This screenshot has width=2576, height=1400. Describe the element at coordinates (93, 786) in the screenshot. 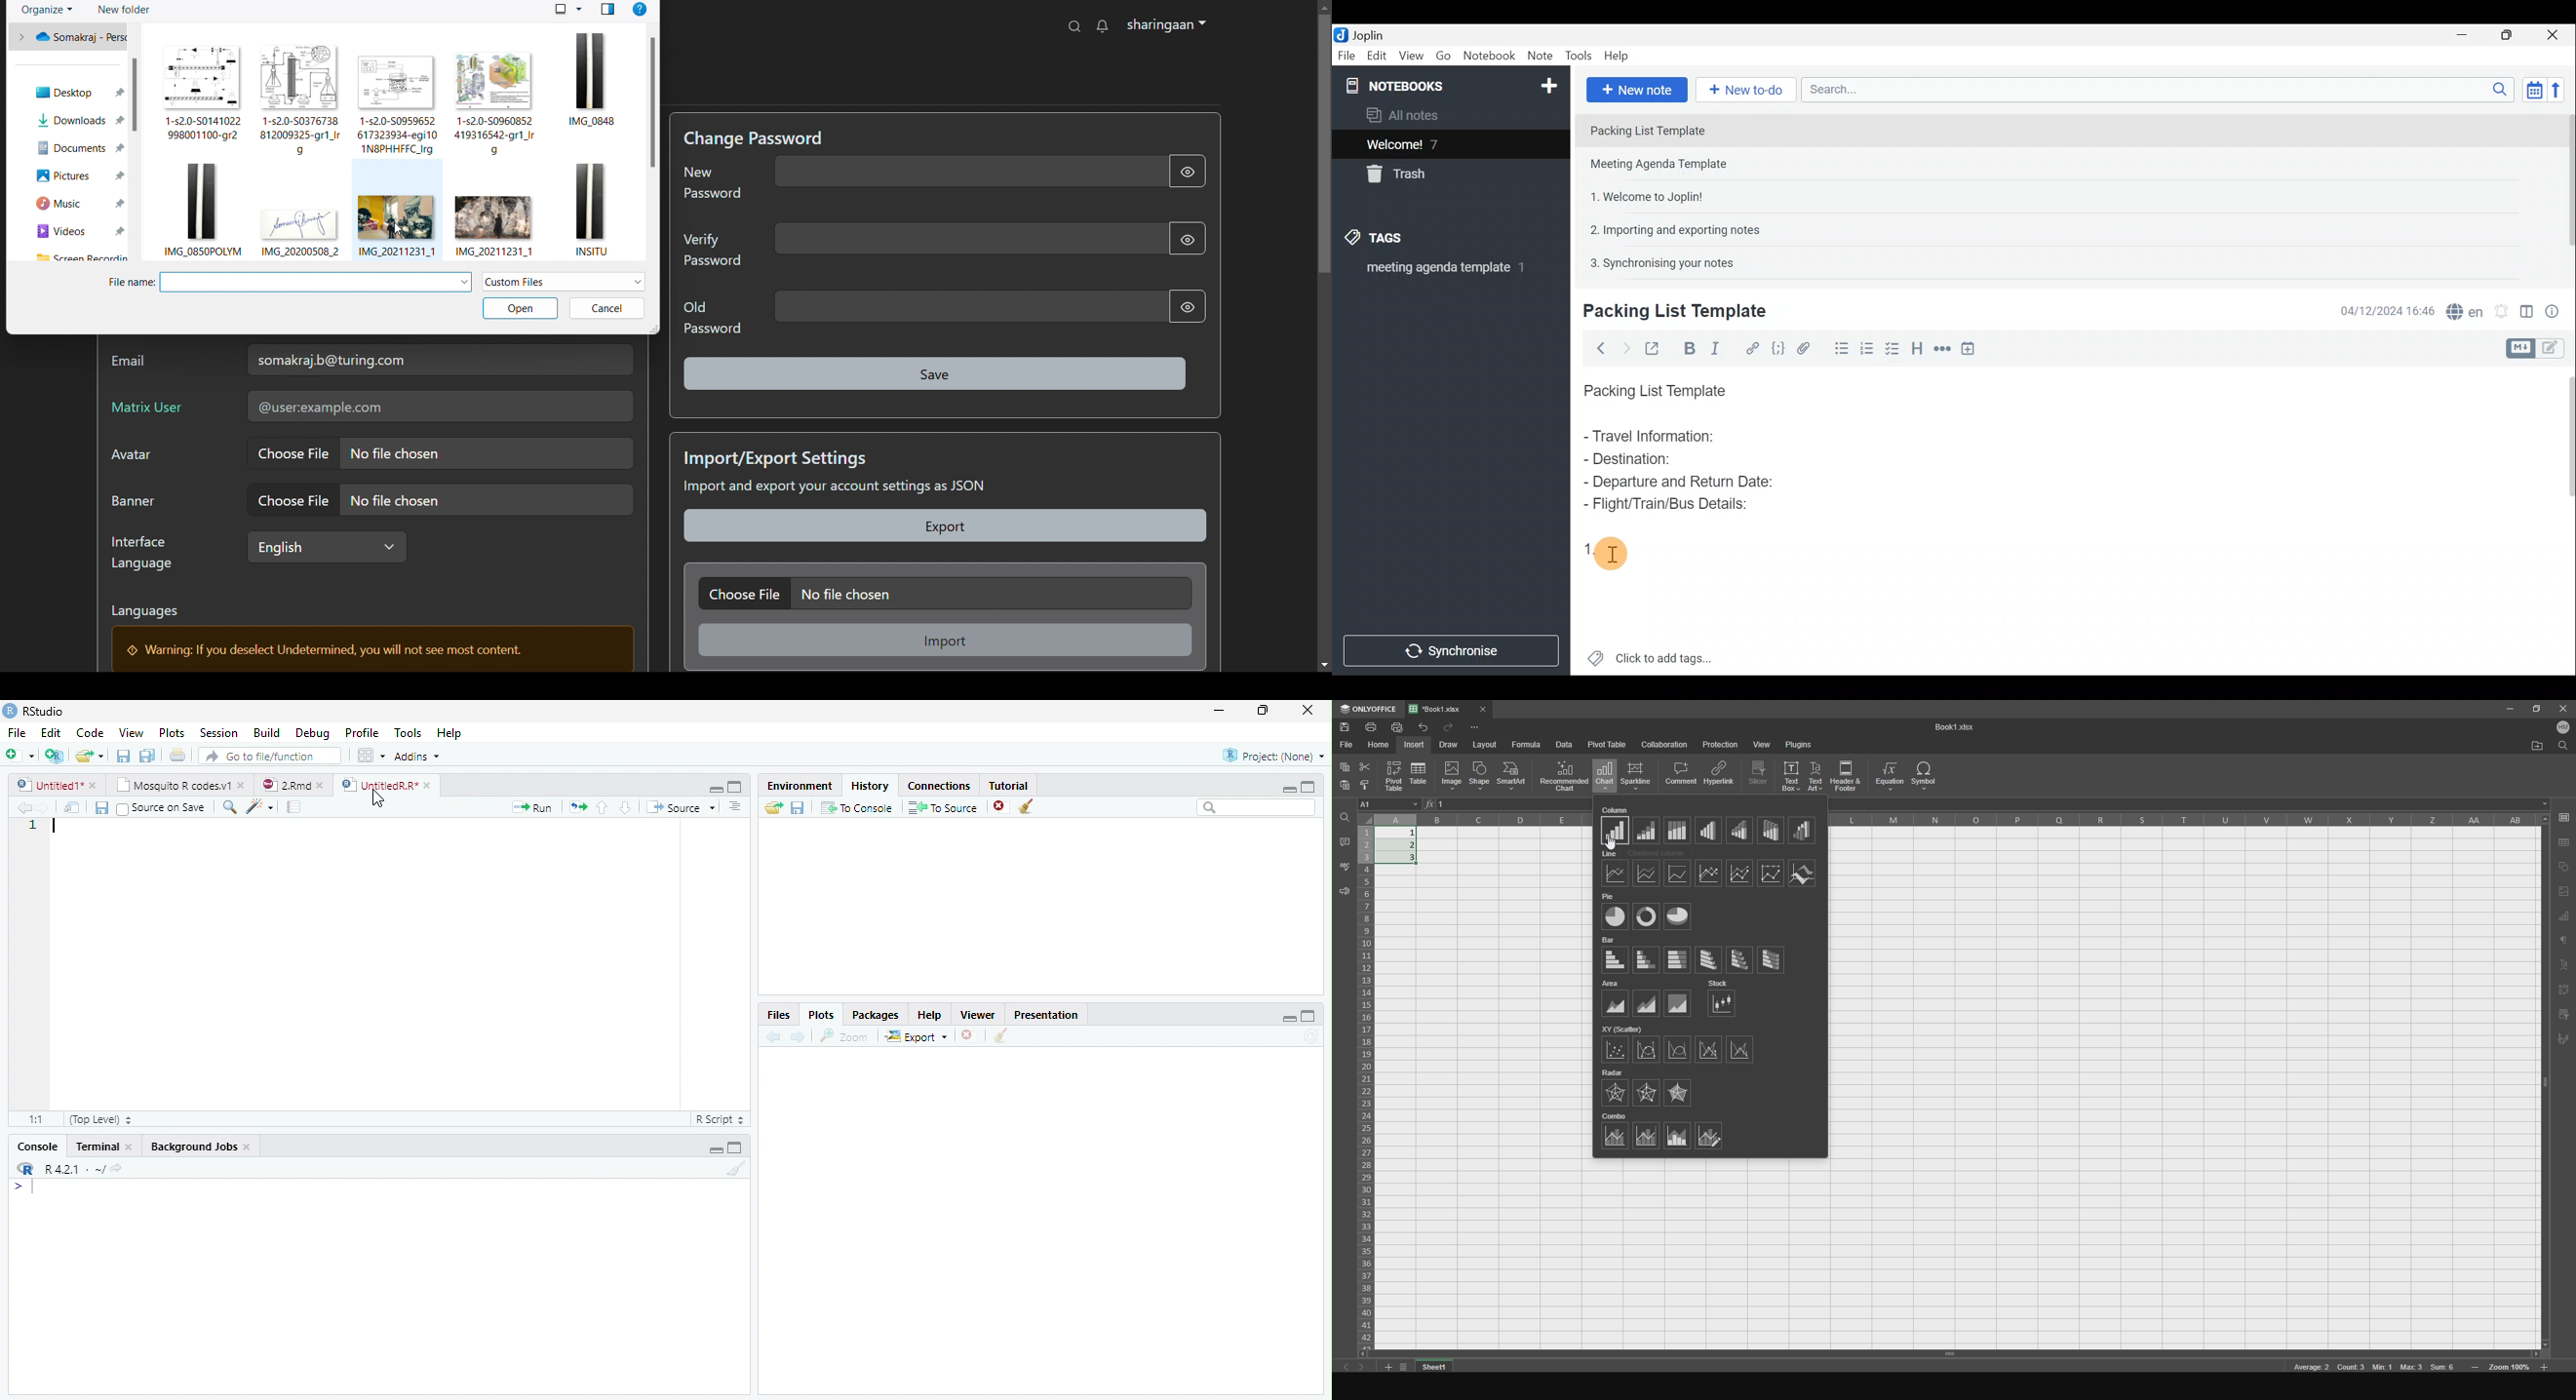

I see `close` at that location.